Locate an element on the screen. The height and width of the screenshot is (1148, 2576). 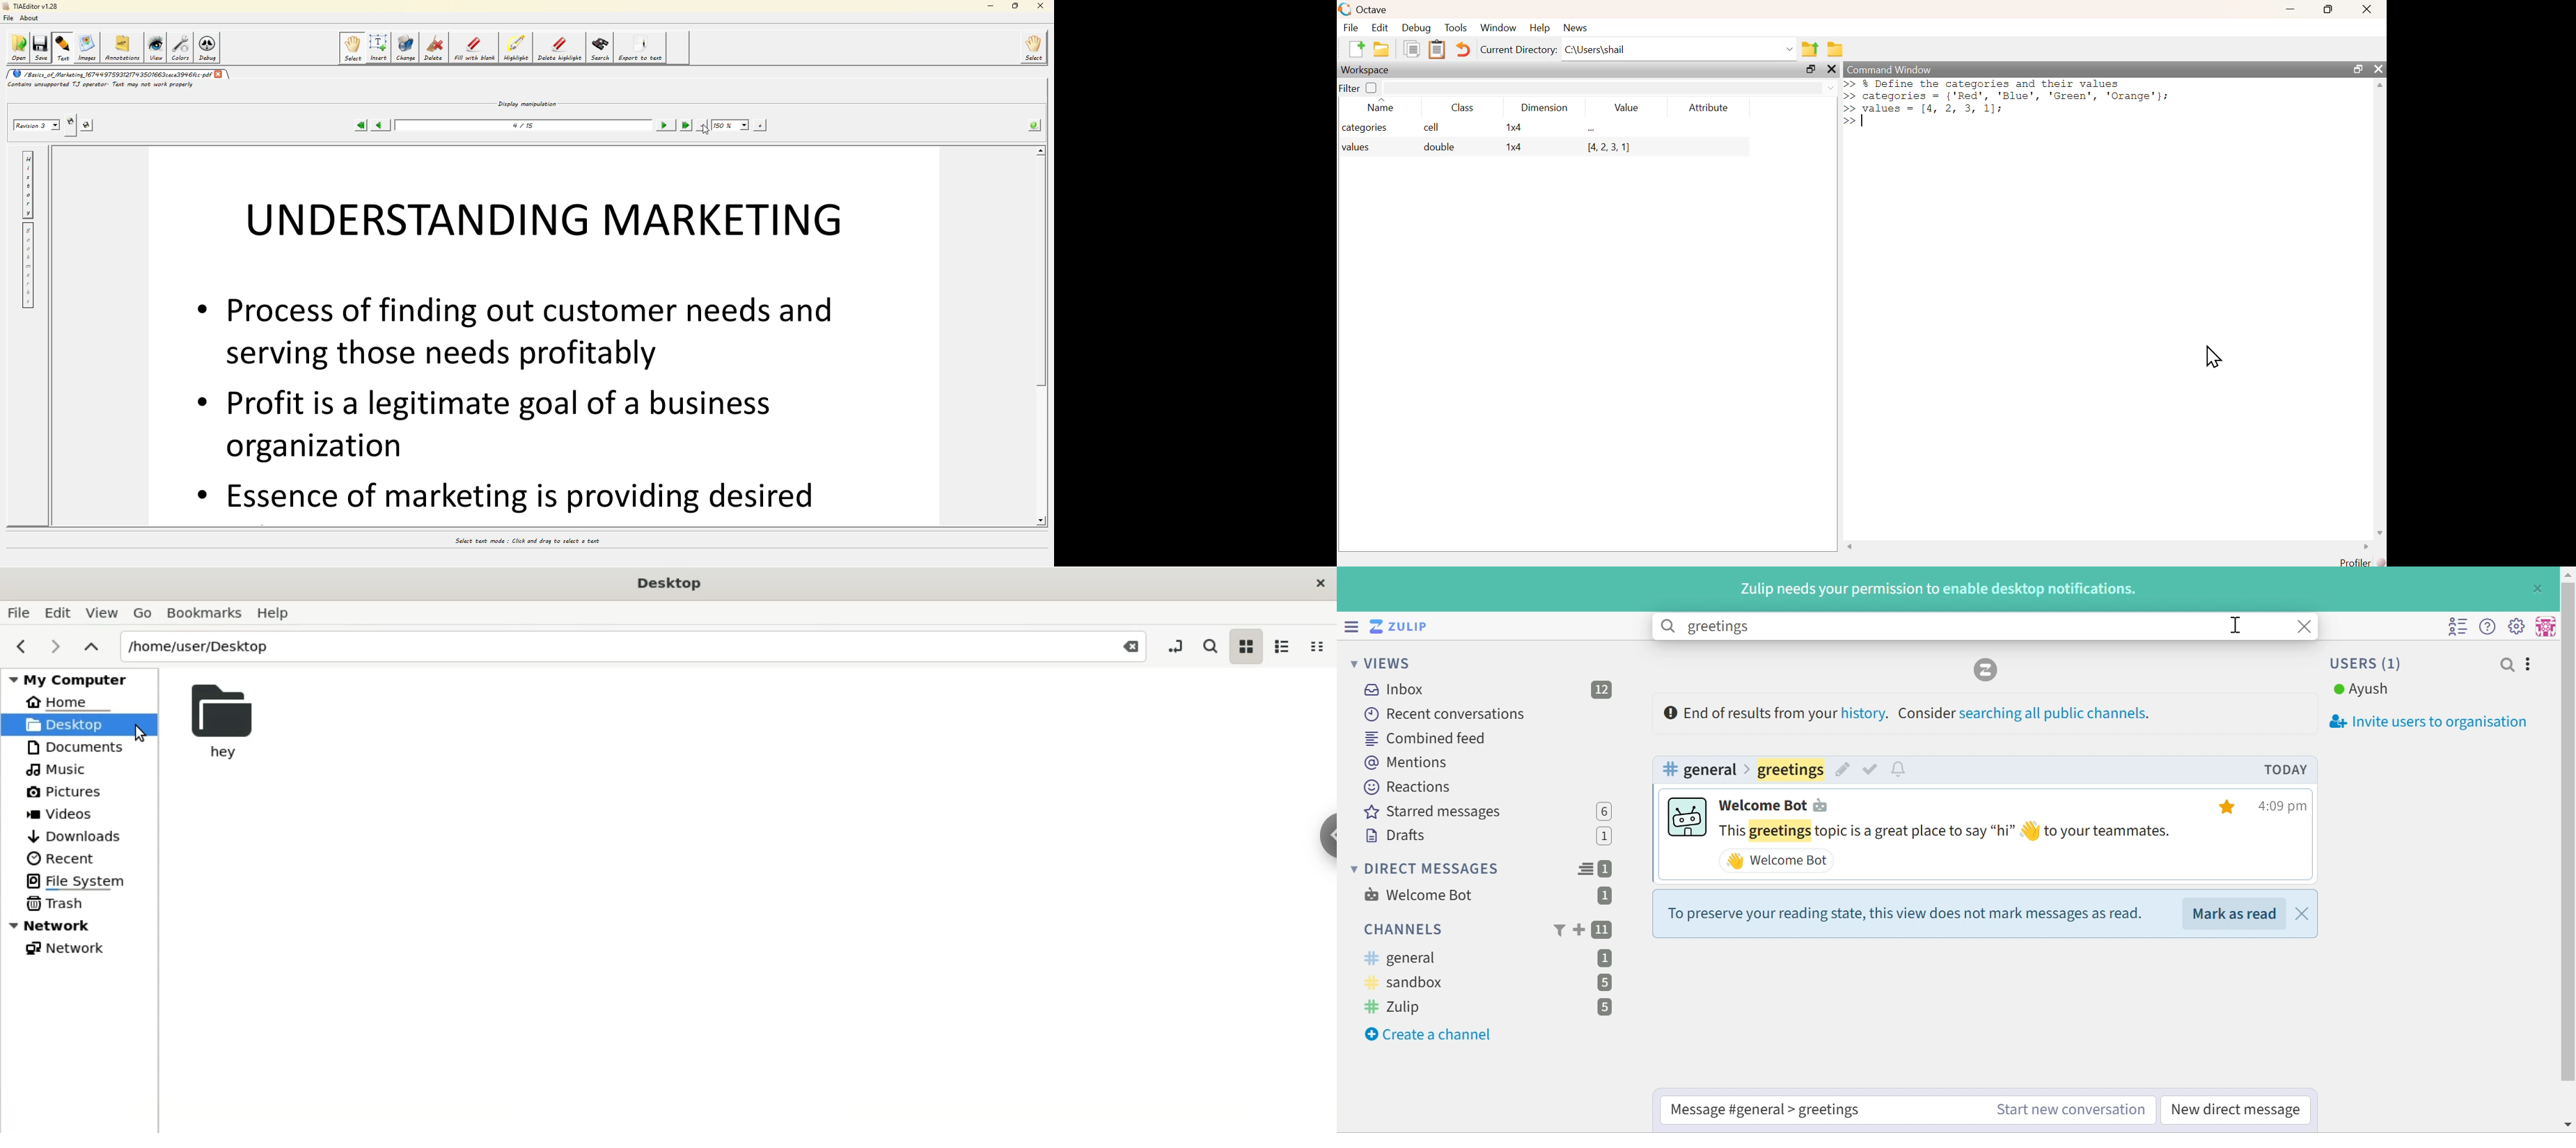
New folder is located at coordinates (1382, 49).